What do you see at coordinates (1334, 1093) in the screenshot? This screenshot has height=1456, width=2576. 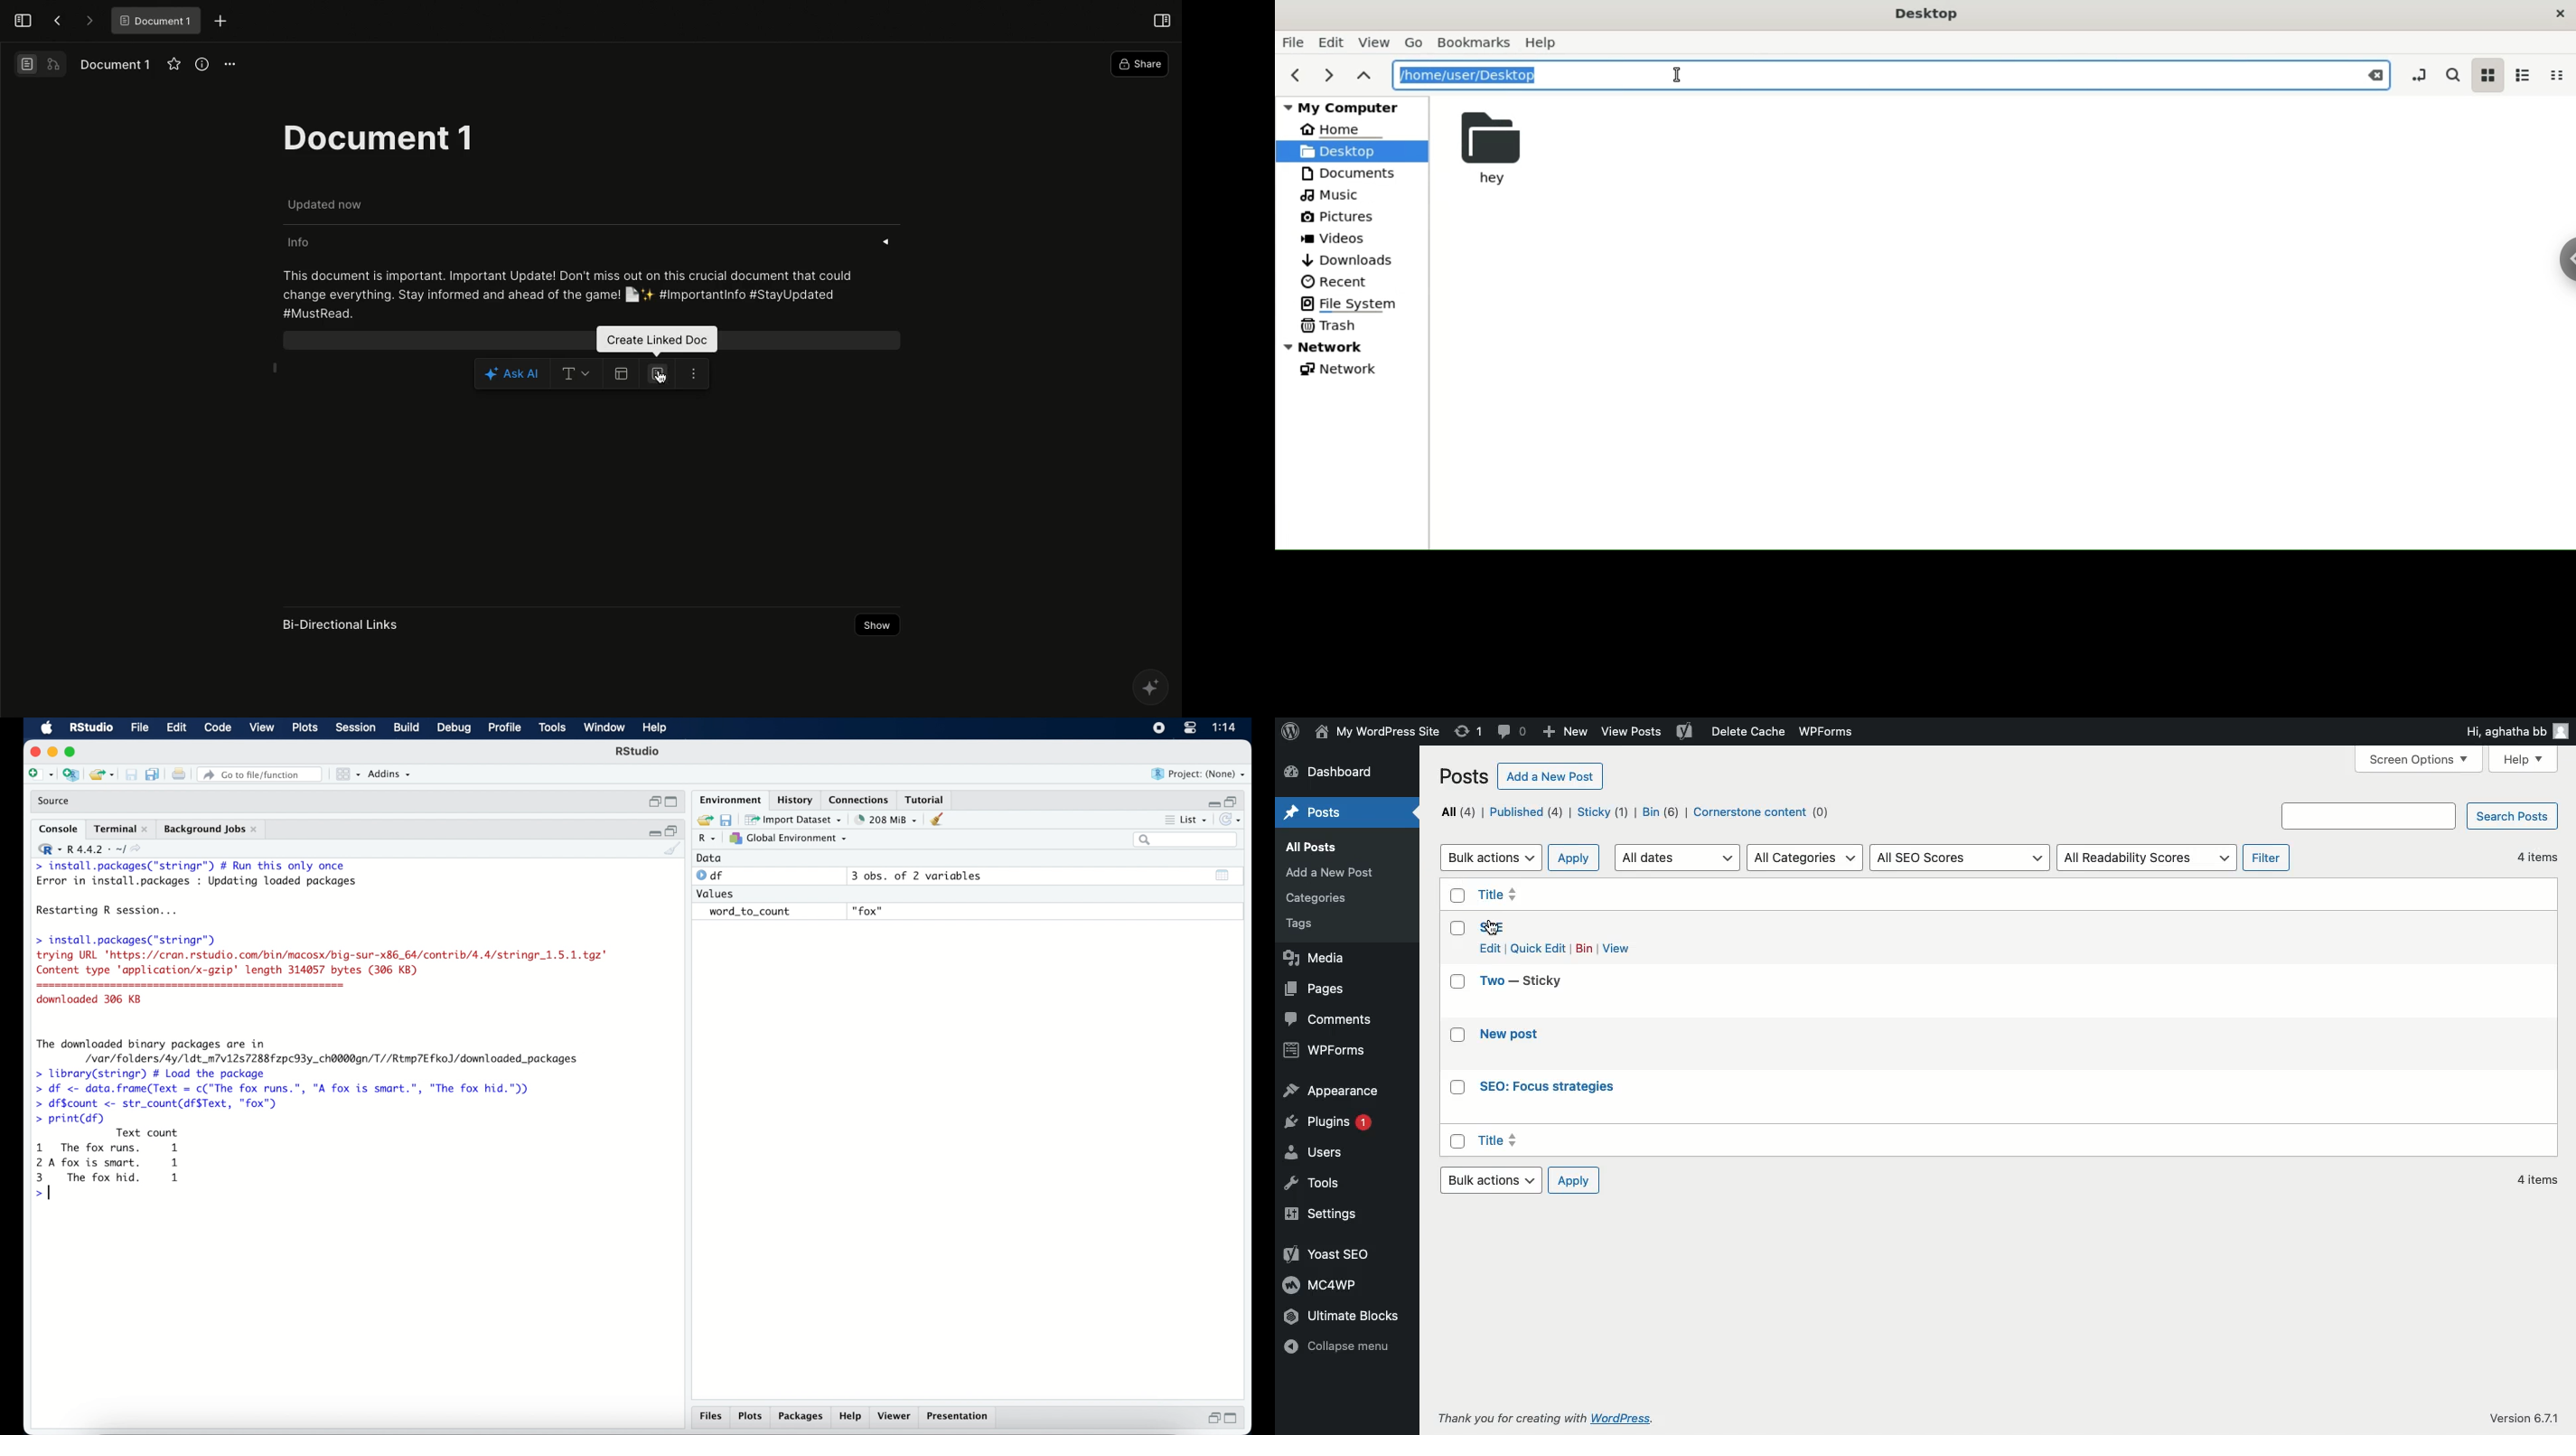 I see `Appearance` at bounding box center [1334, 1093].